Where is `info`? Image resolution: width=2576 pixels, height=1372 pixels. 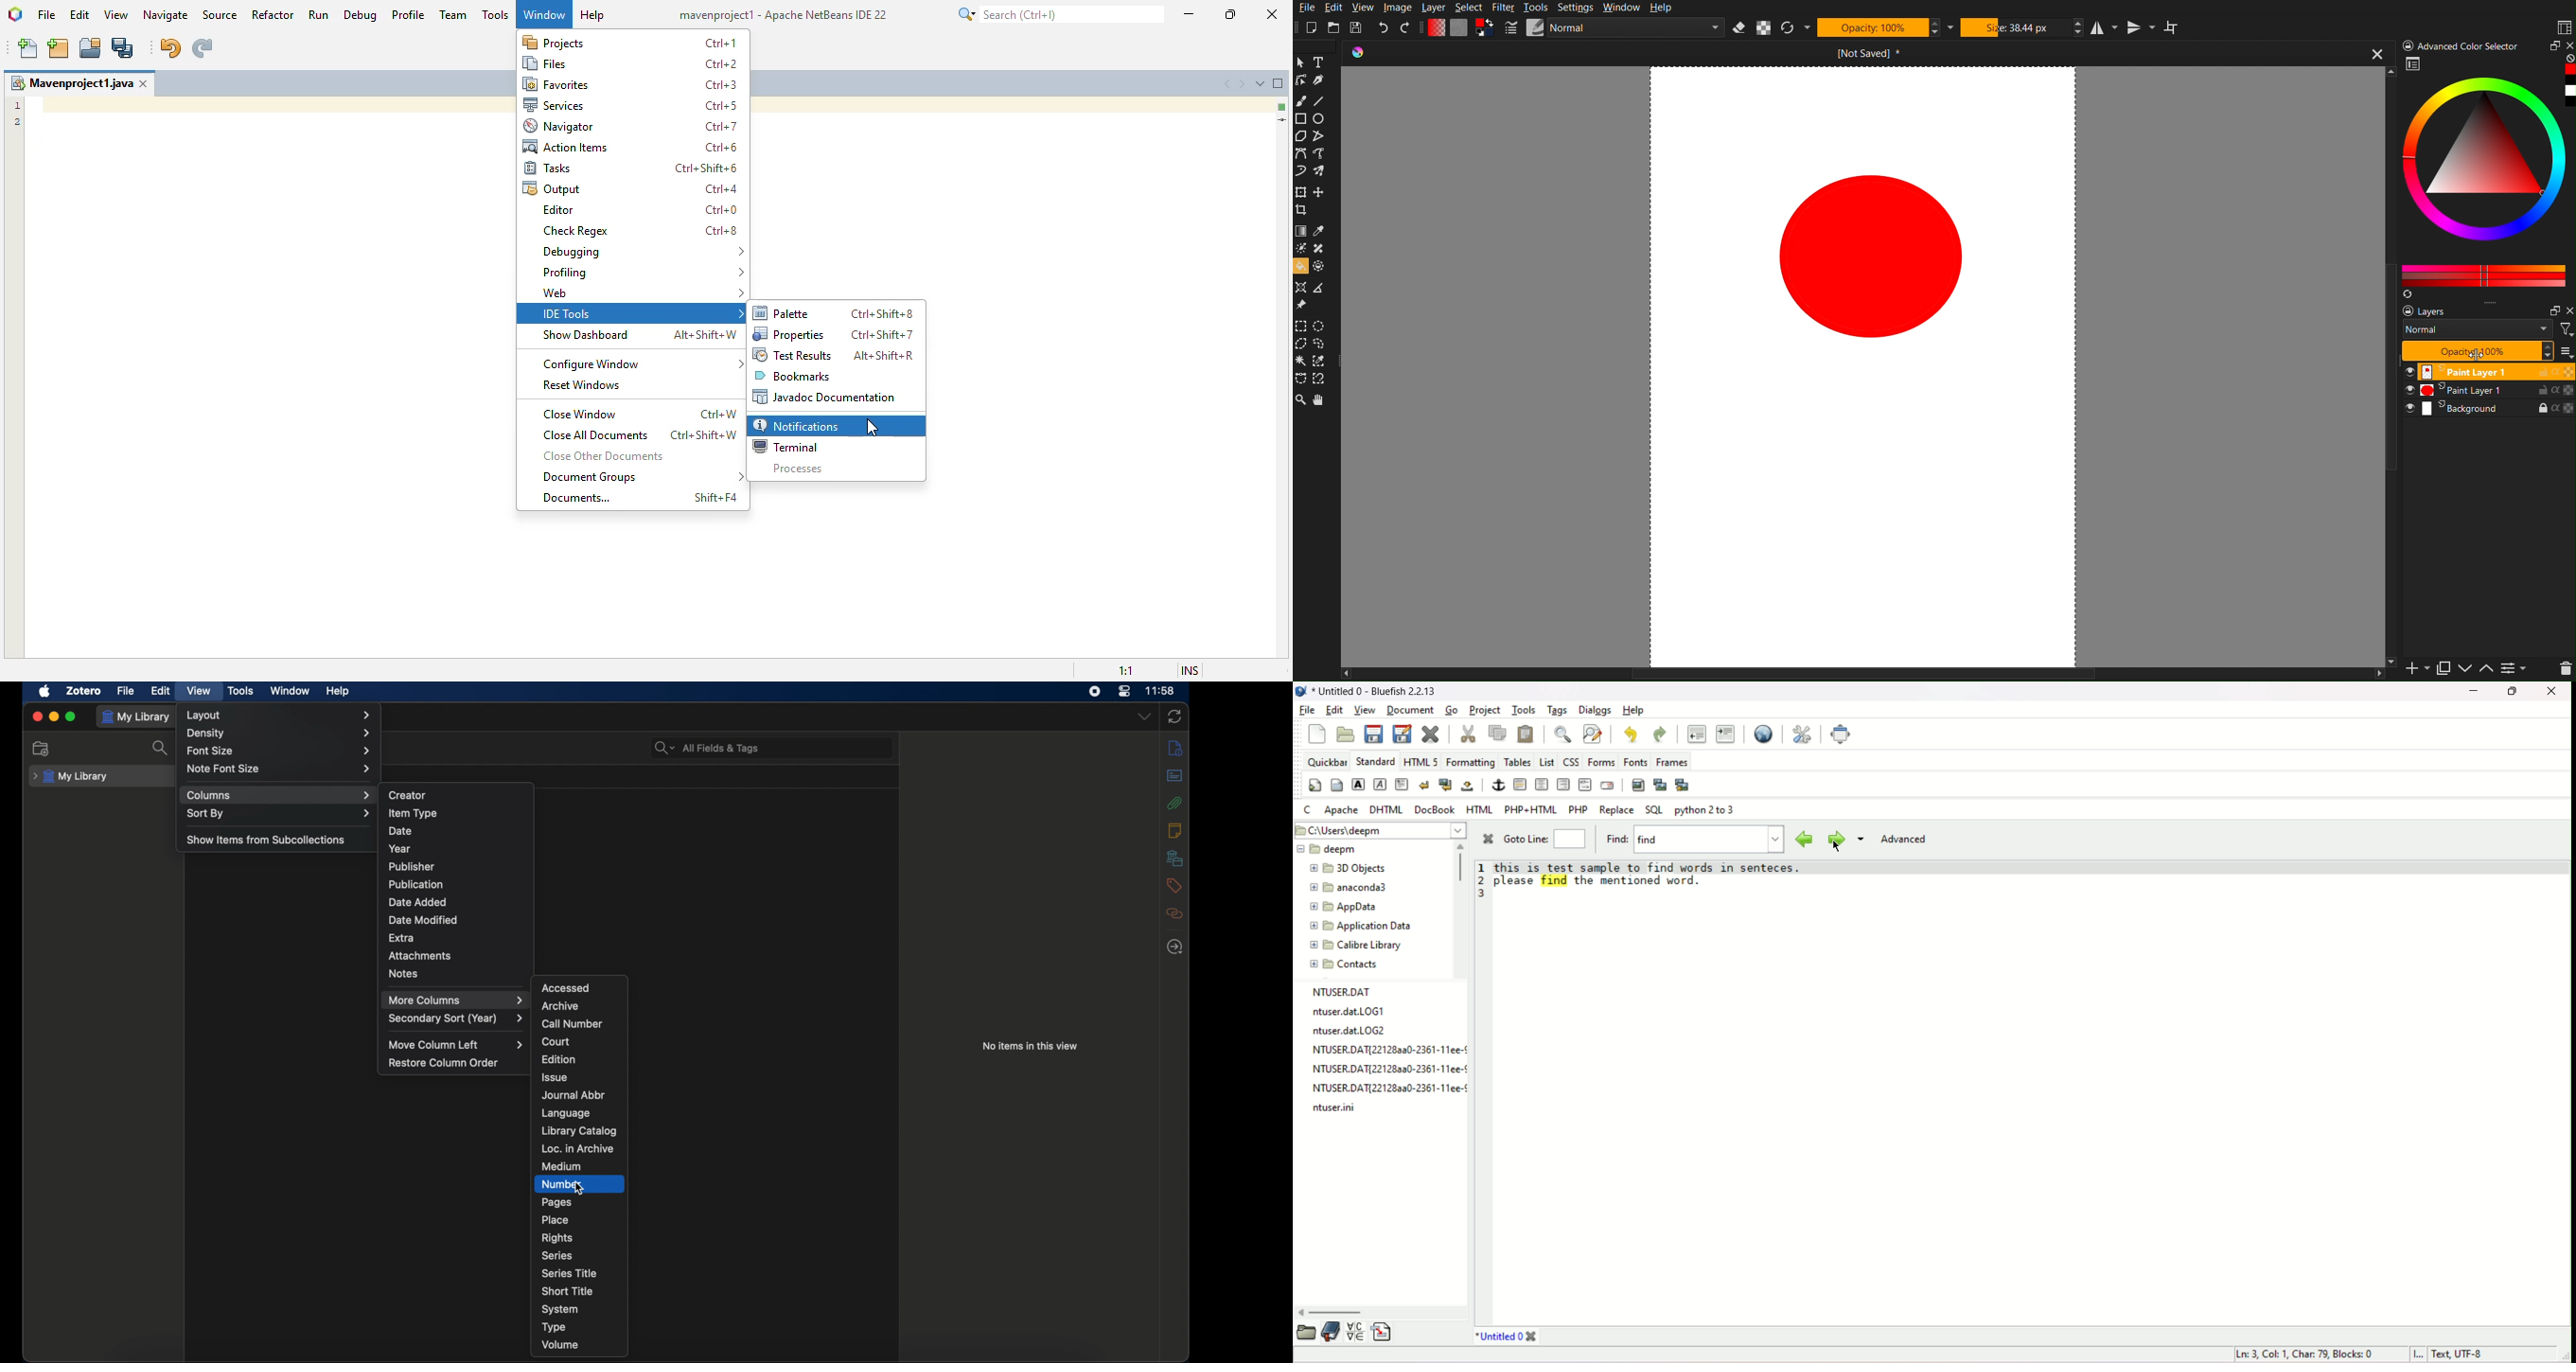
info is located at coordinates (1175, 748).